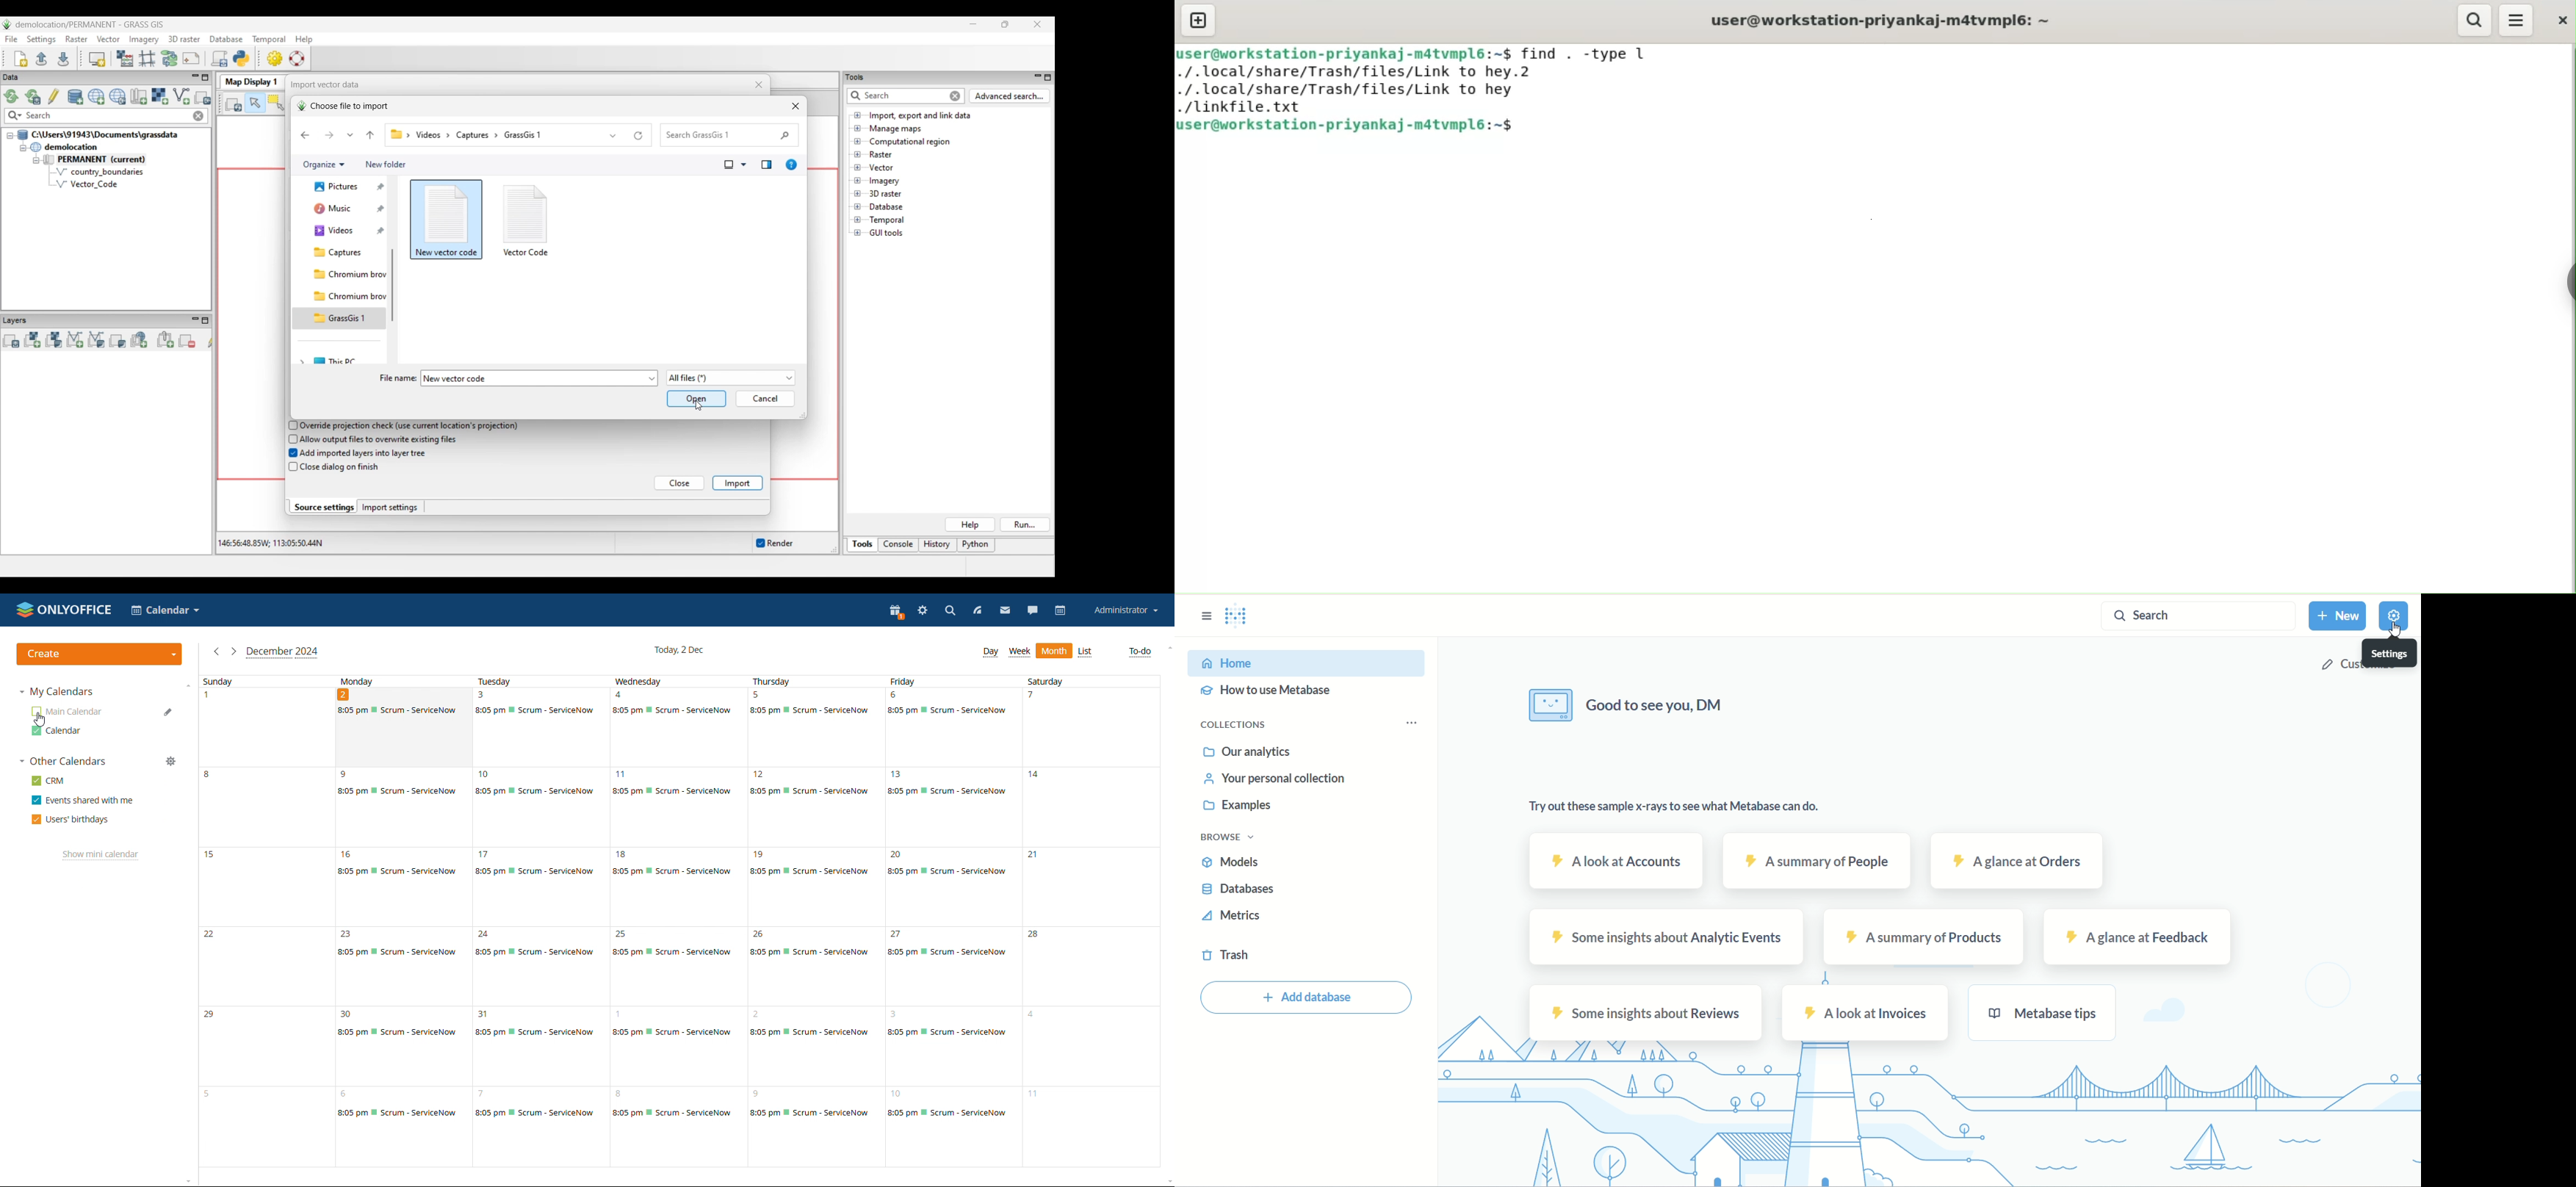 The height and width of the screenshot is (1204, 2576). I want to click on some insights about analytic events, so click(1667, 936).